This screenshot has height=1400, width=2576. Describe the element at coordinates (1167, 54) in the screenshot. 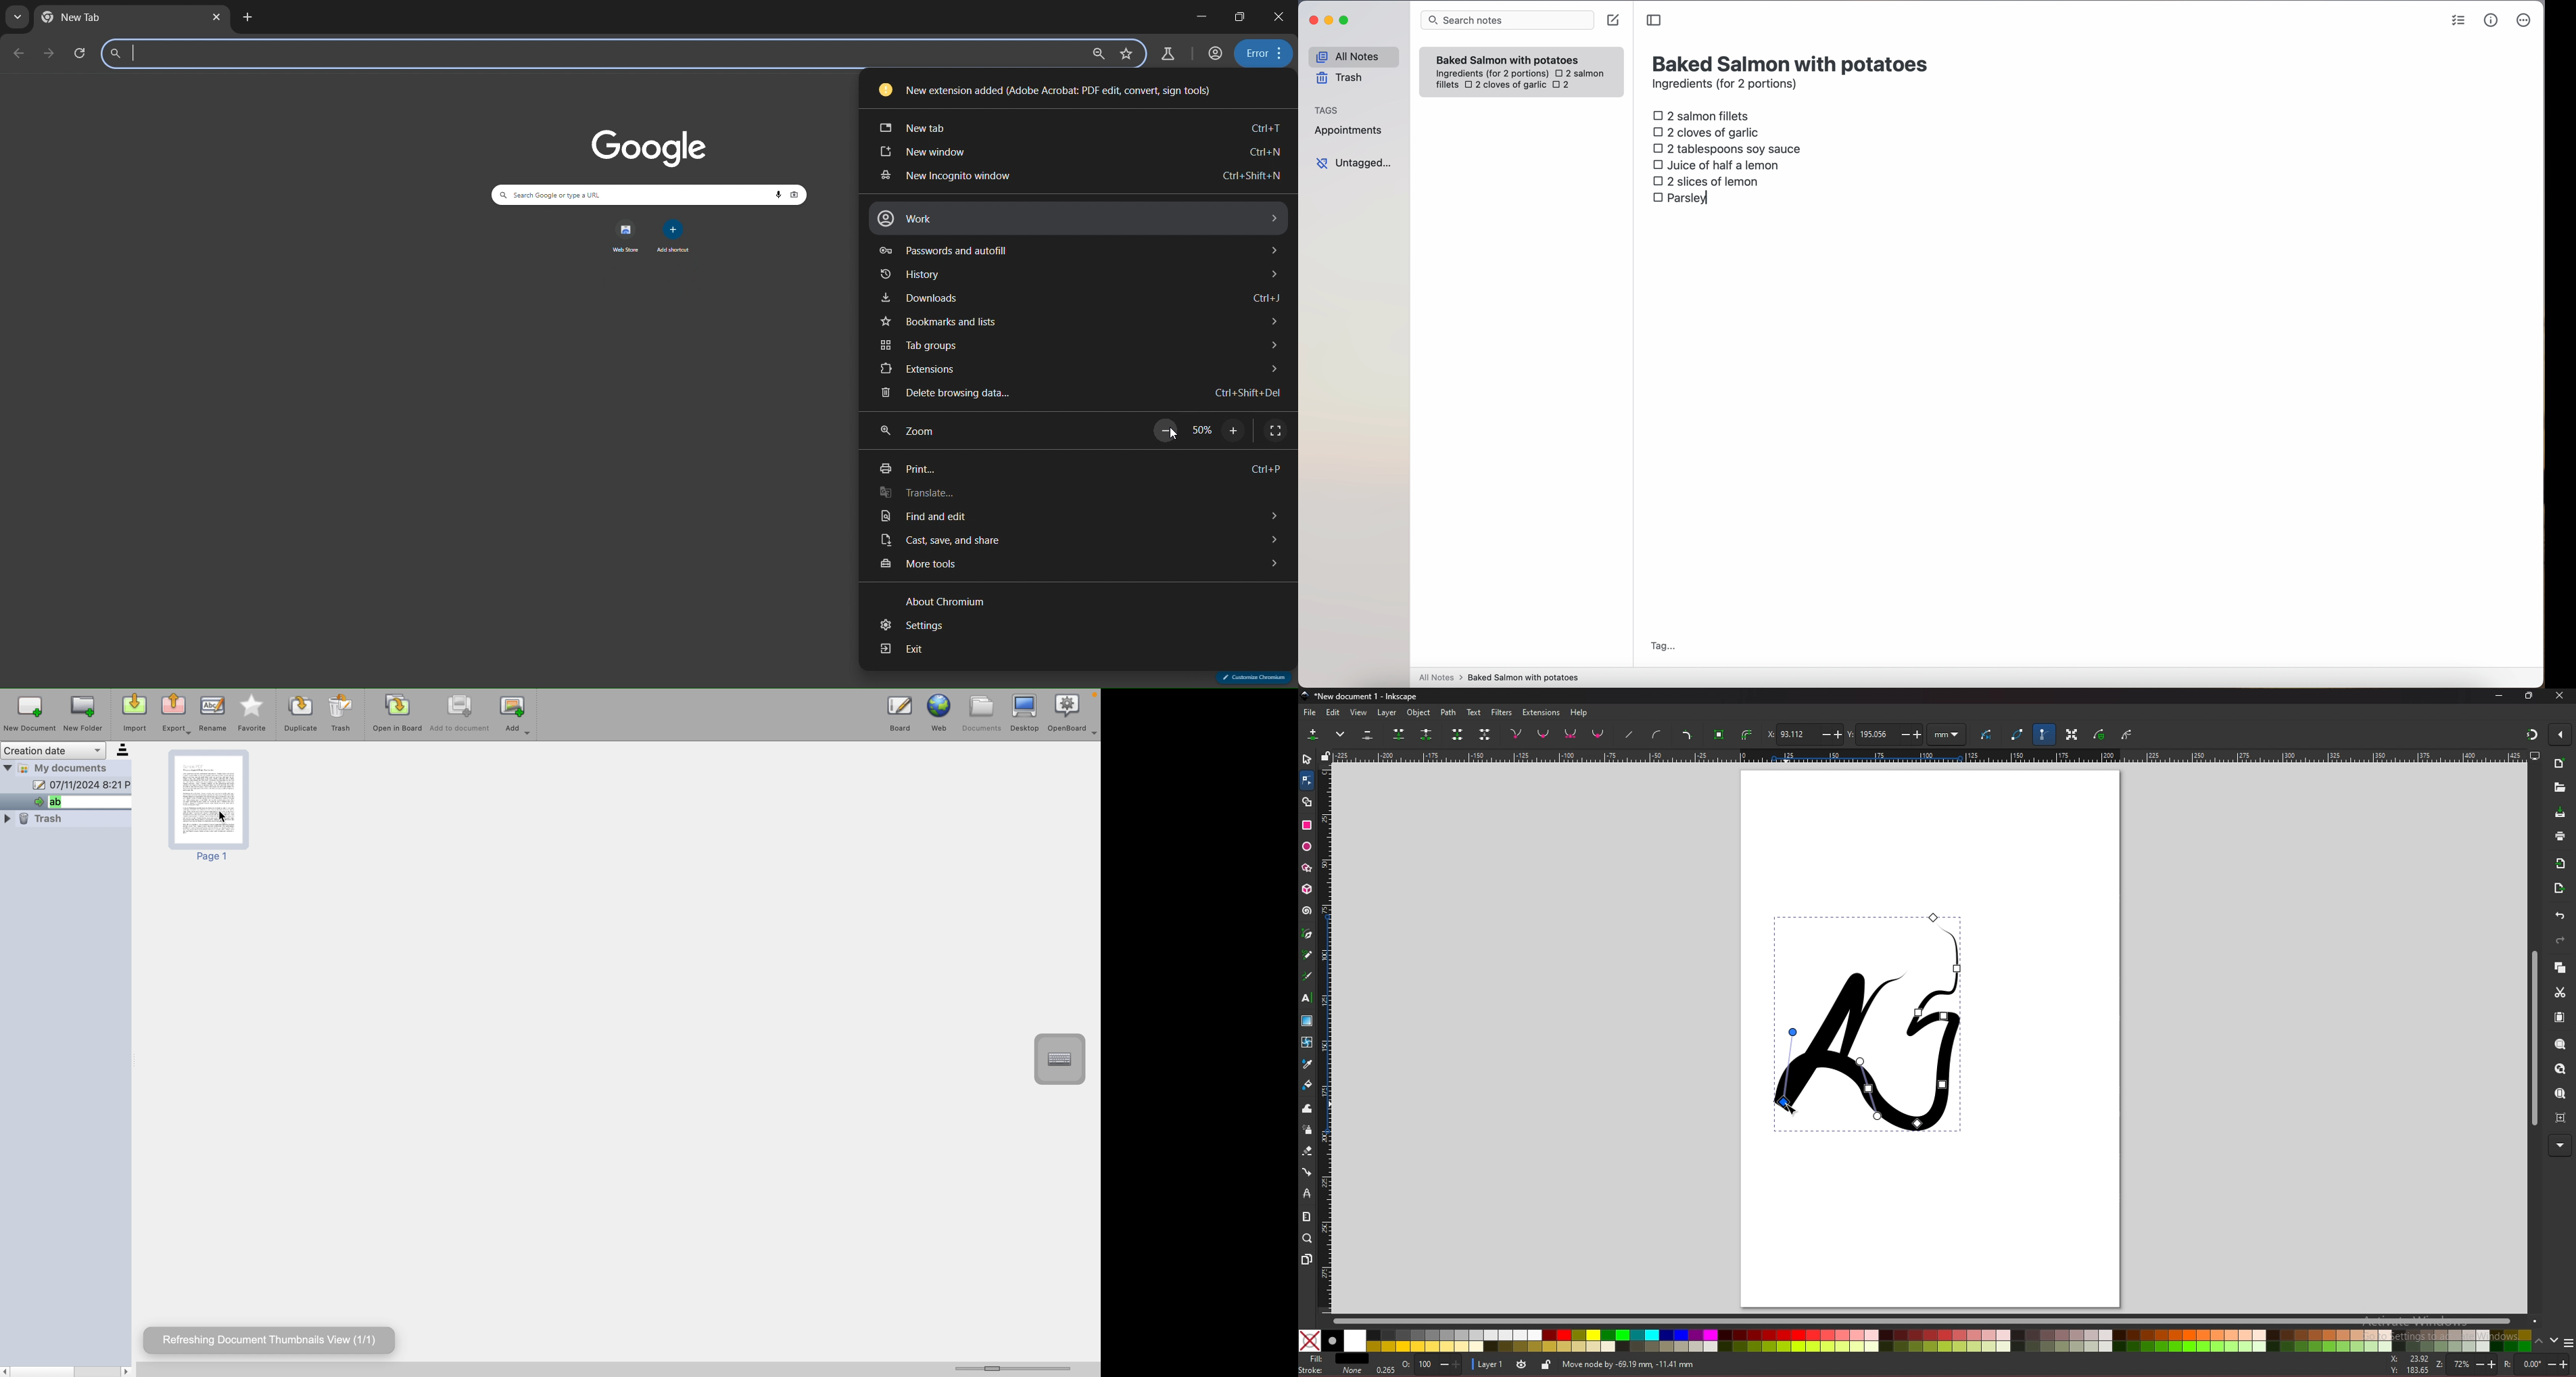

I see `search labs` at that location.